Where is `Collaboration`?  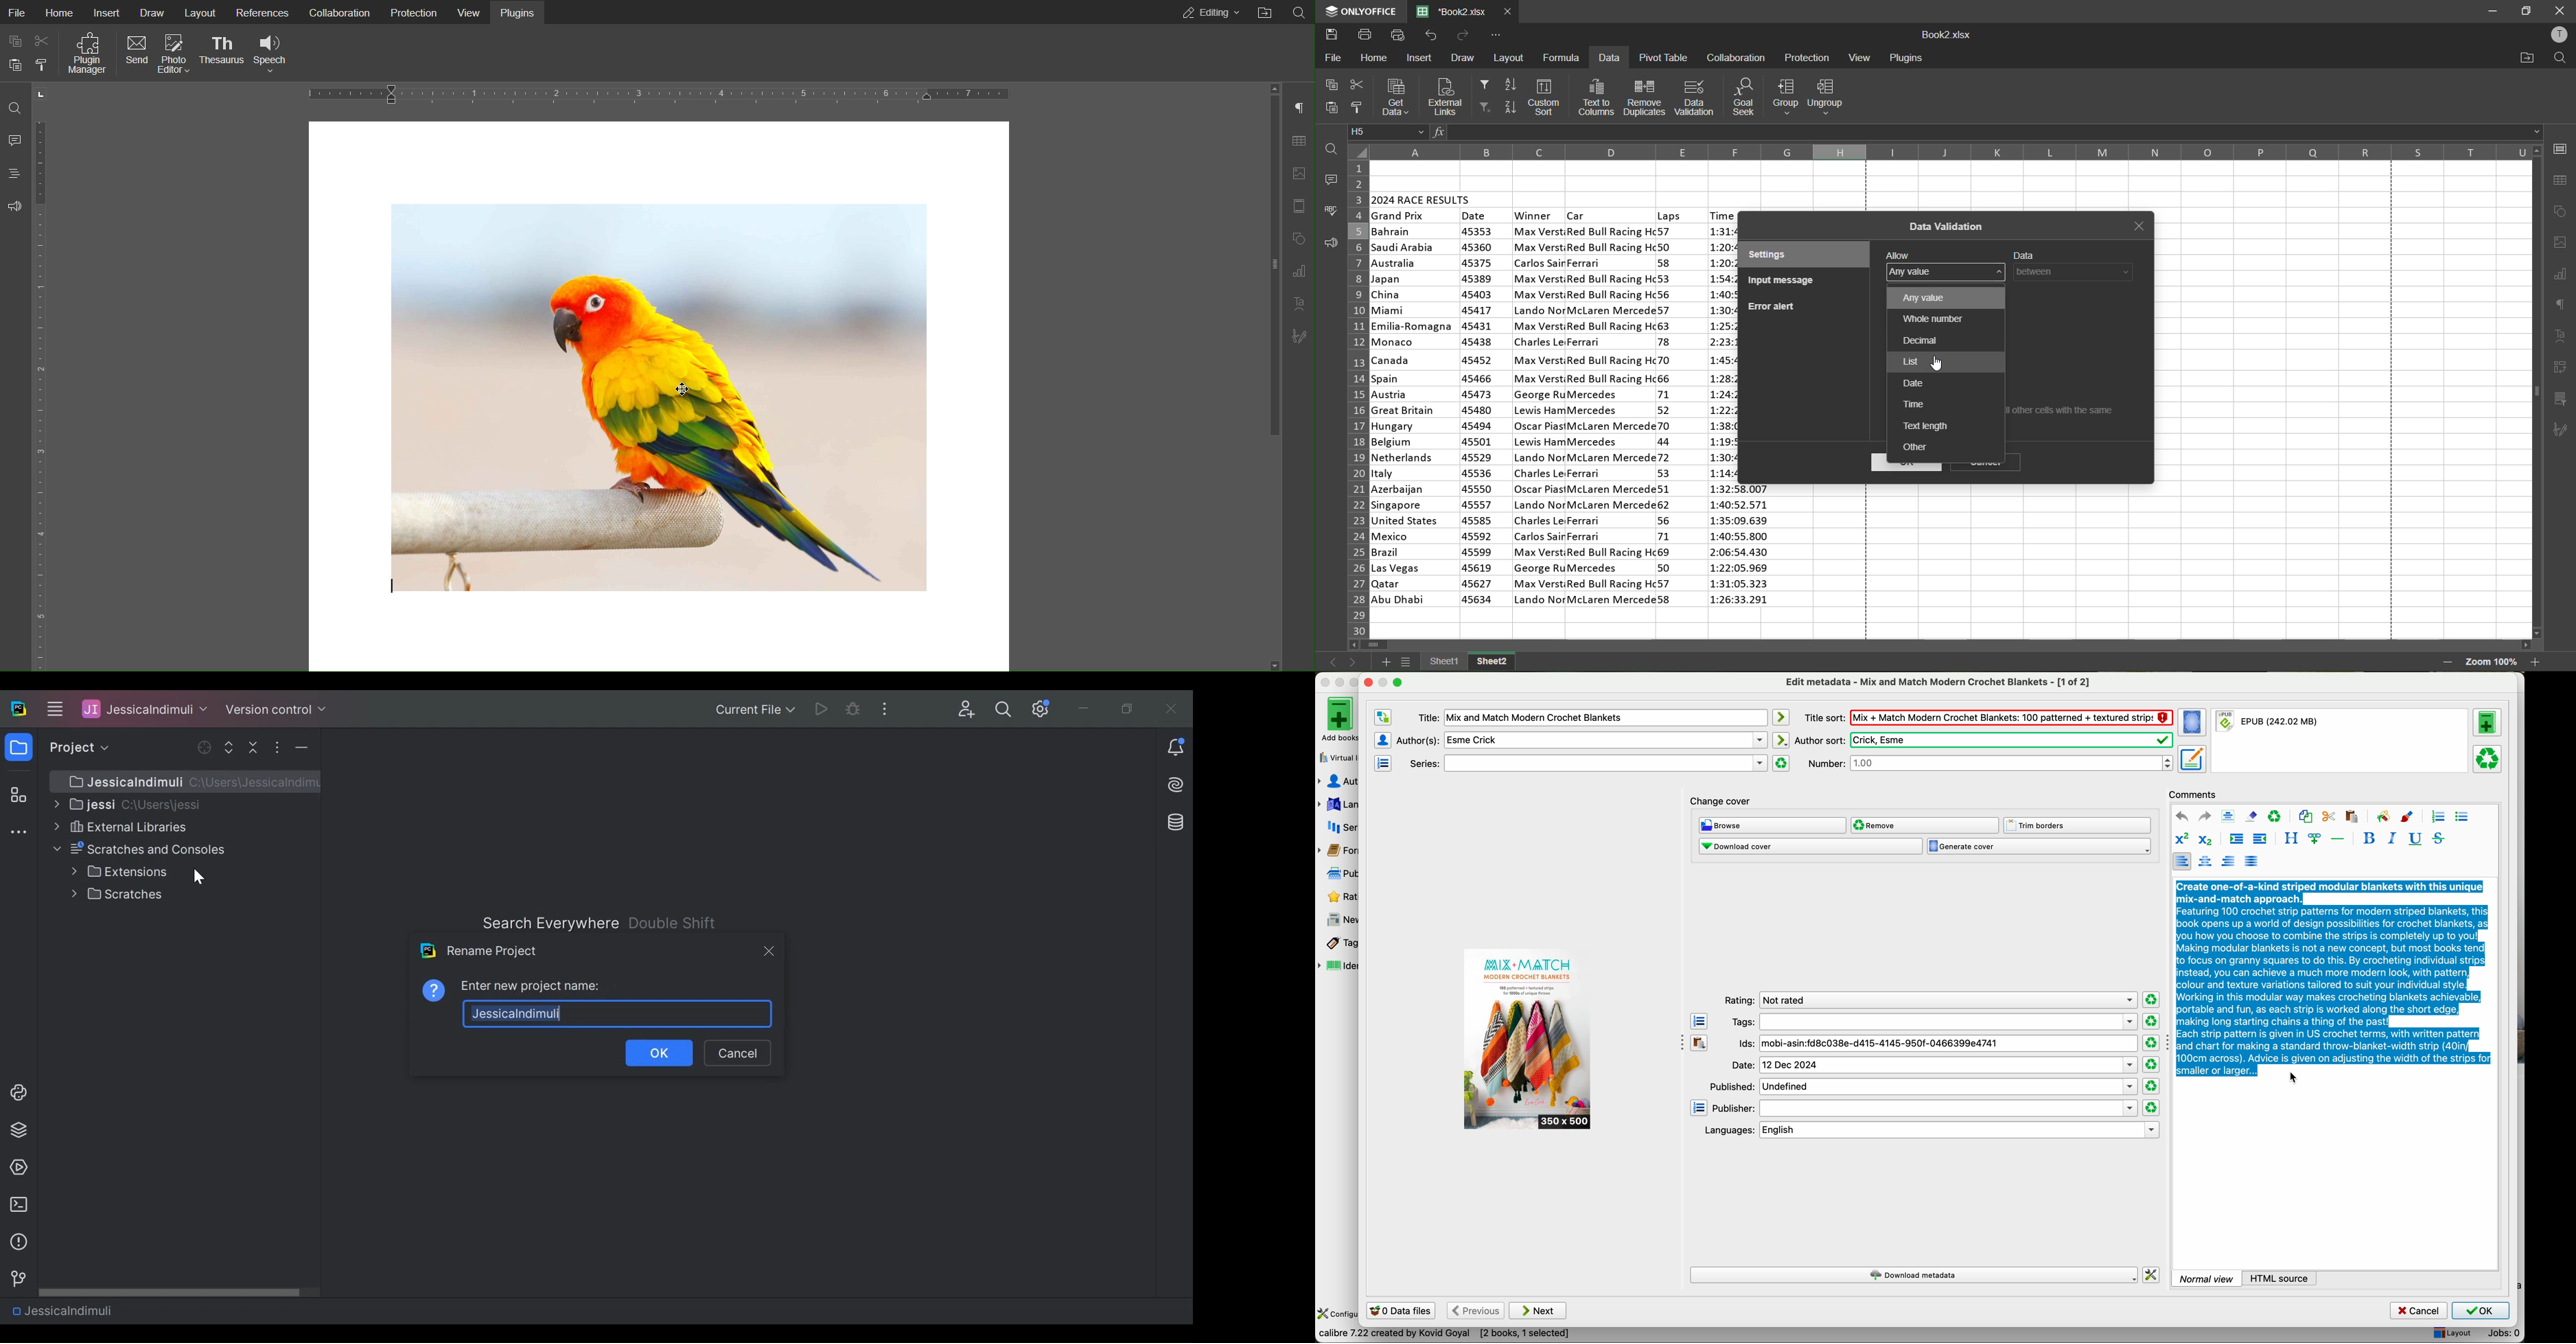
Collaboration is located at coordinates (342, 12).